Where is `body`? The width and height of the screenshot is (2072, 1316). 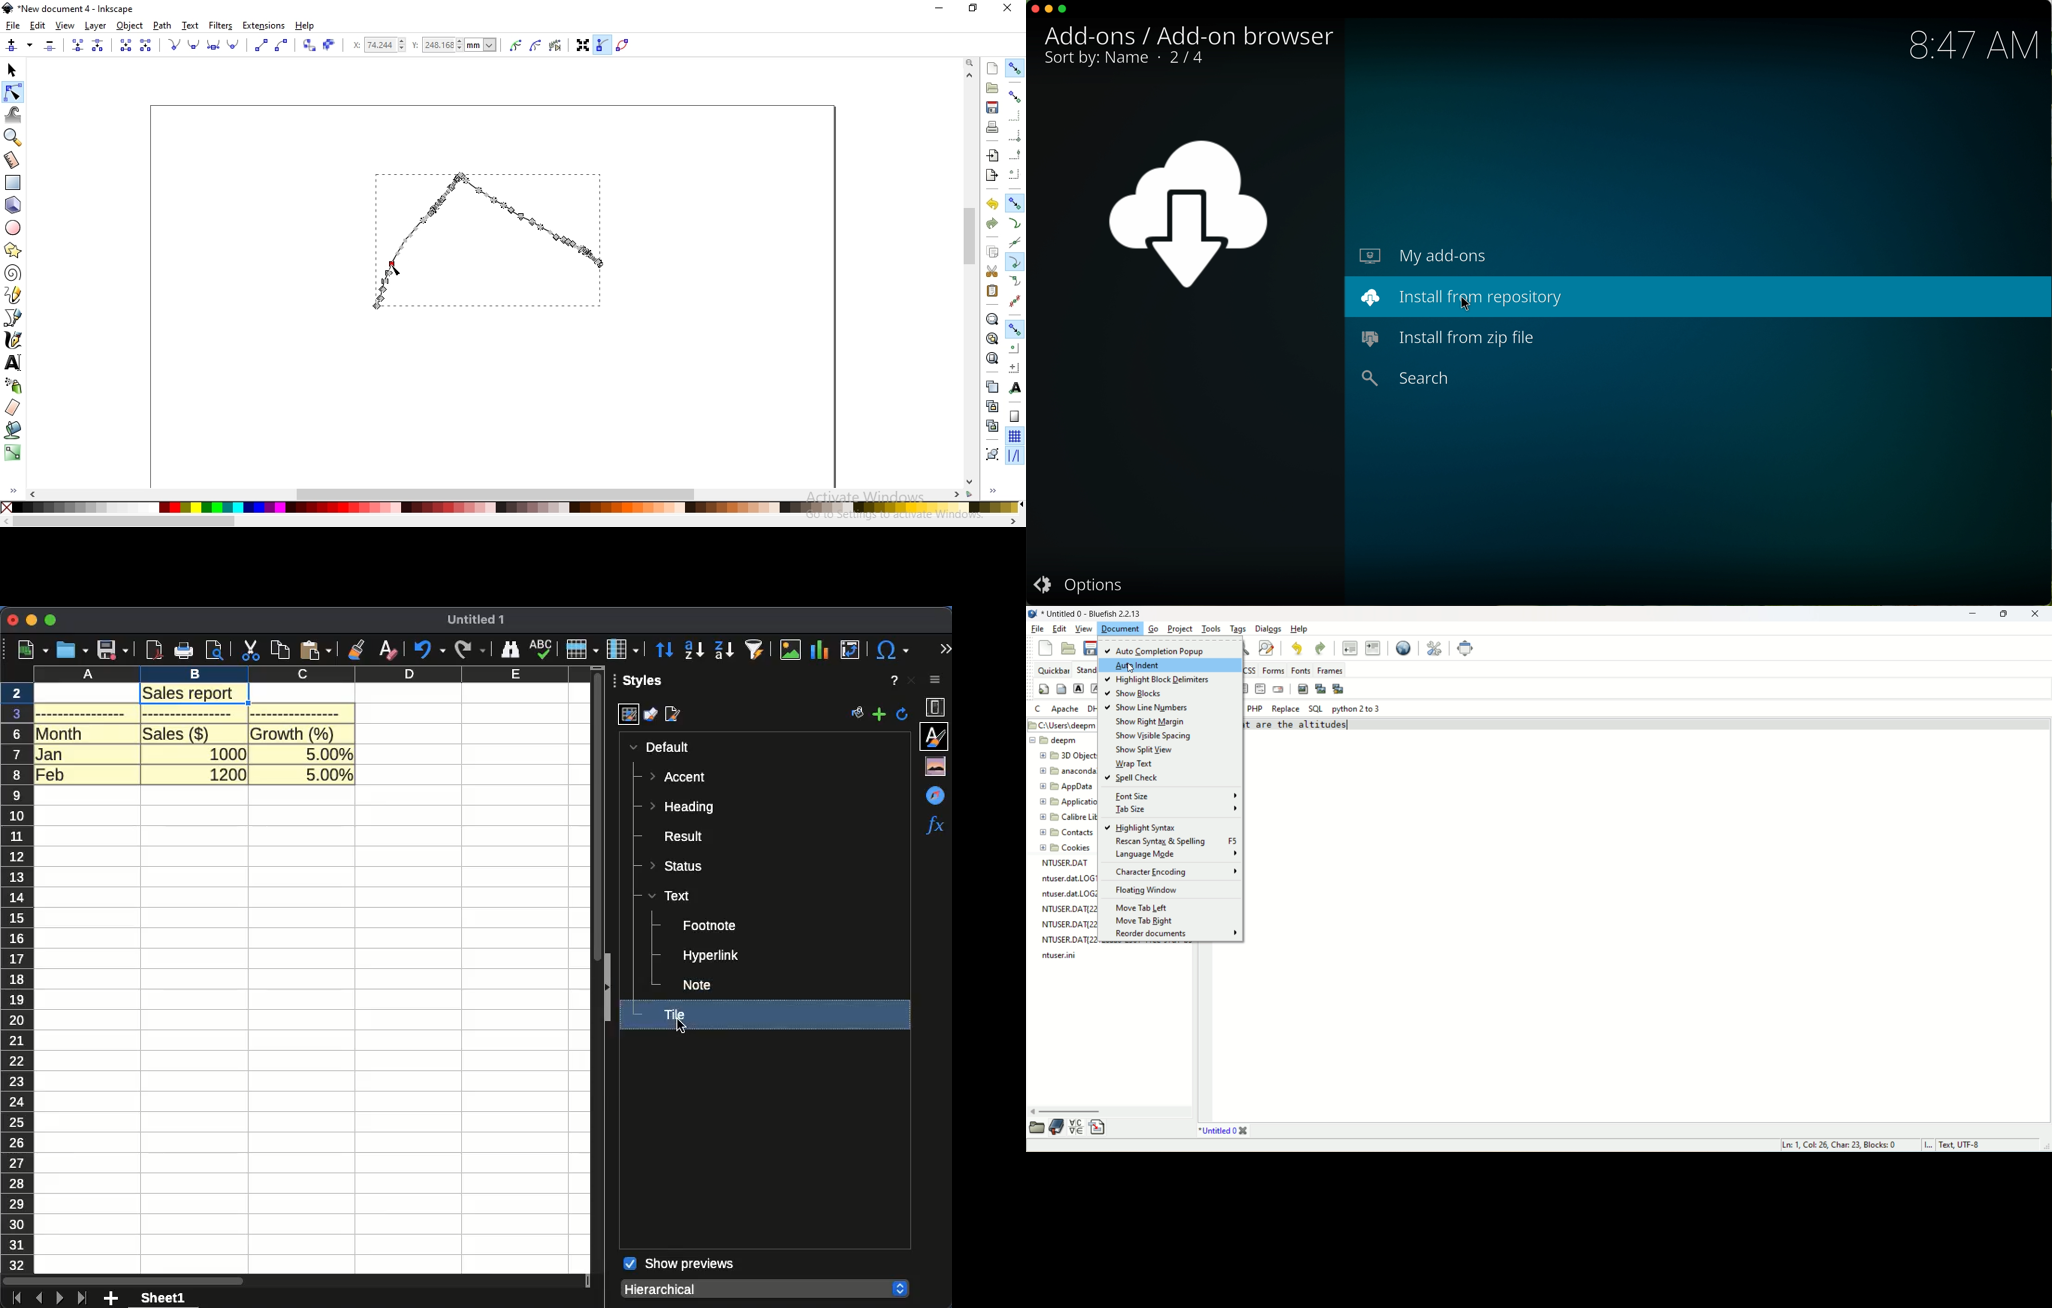 body is located at coordinates (1062, 690).